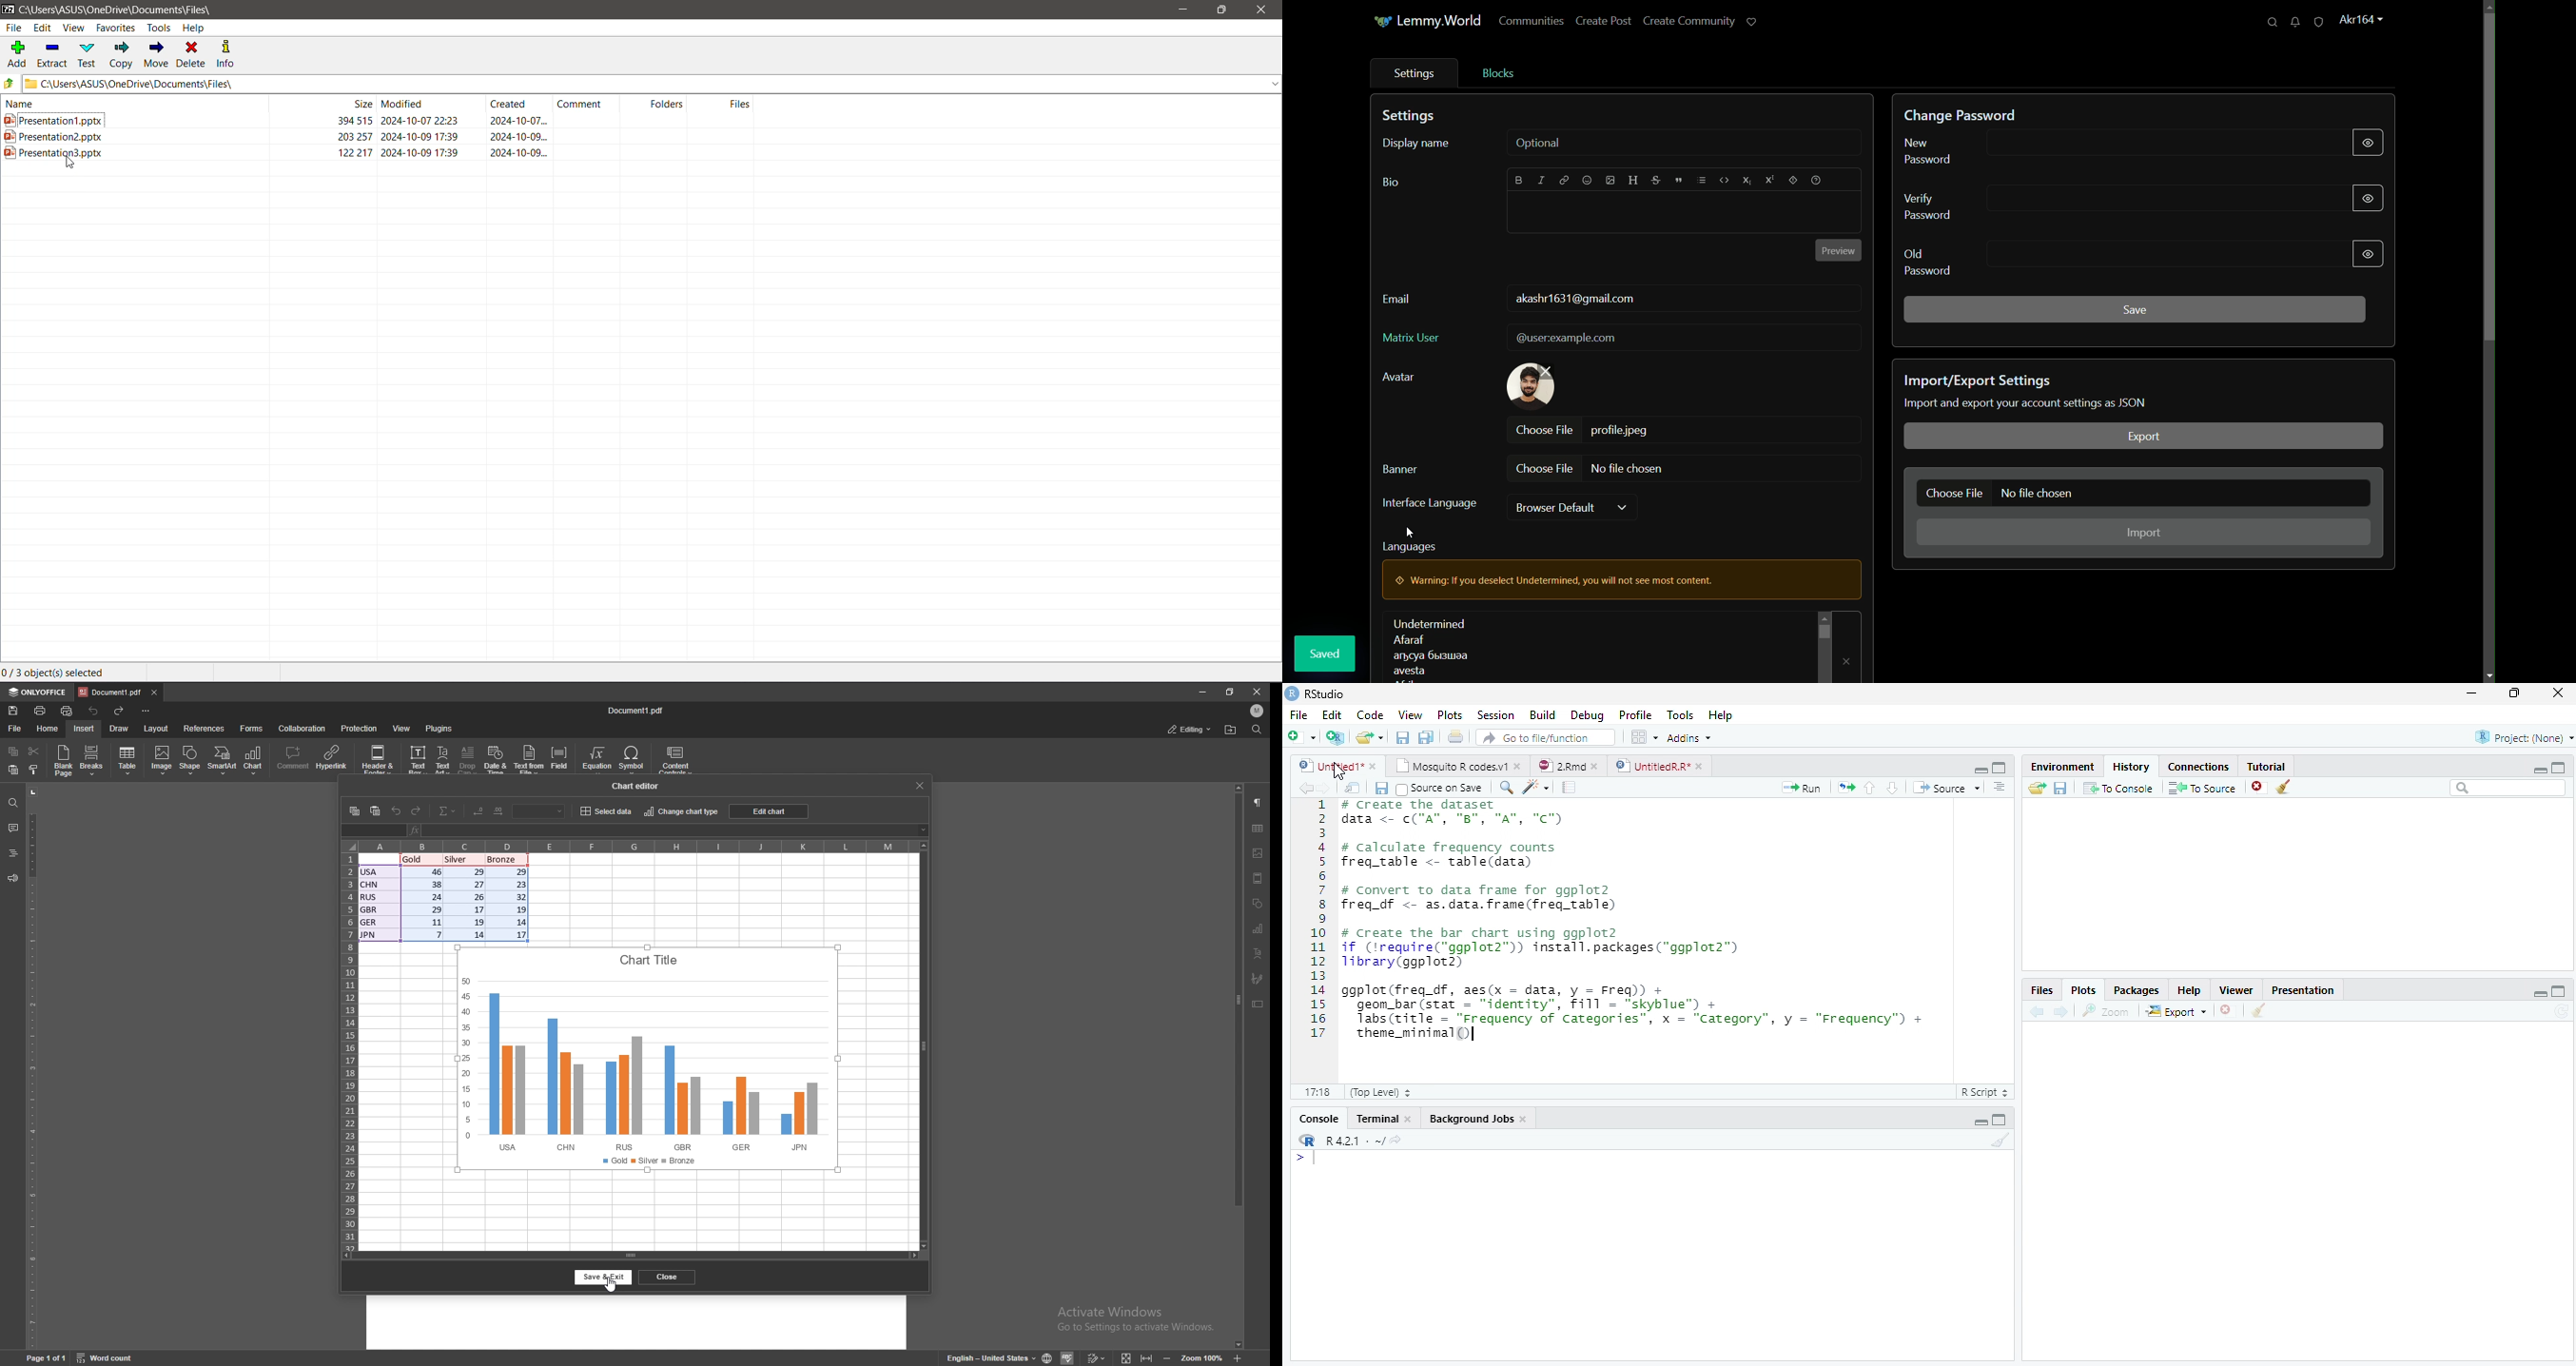  Describe the element at coordinates (2118, 789) in the screenshot. I see `To console` at that location.